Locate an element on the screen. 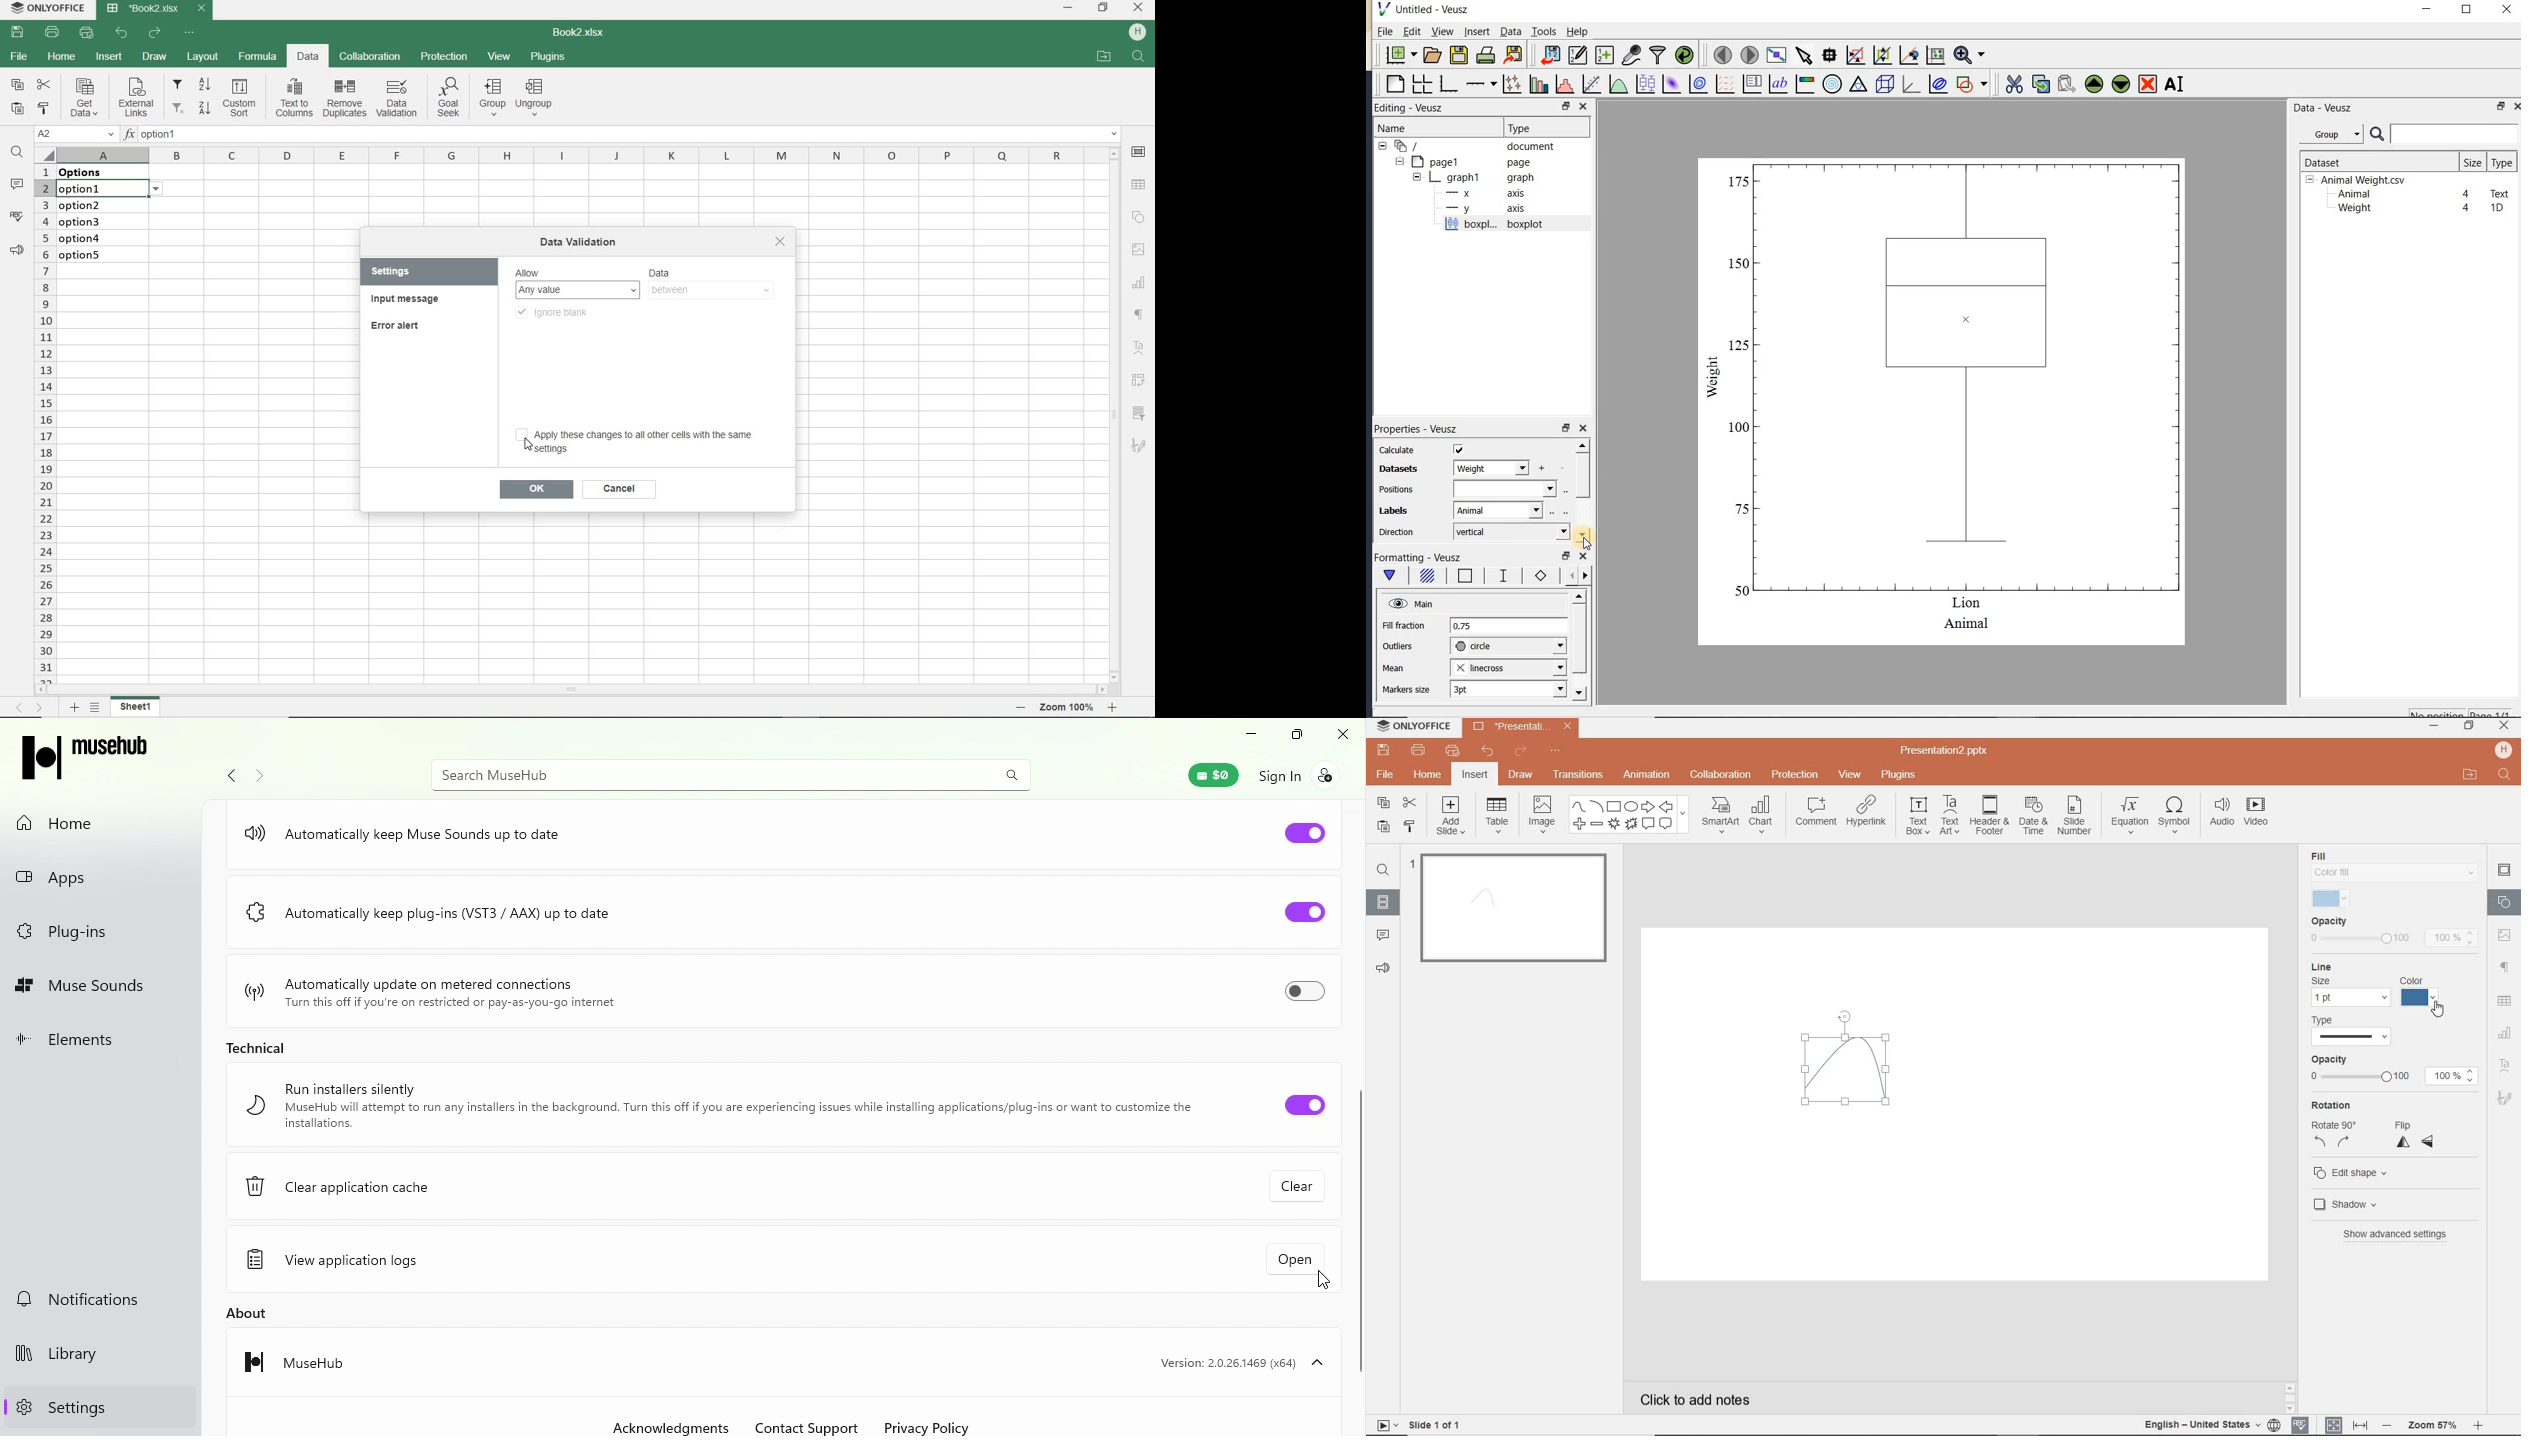  Properties - Veusz is located at coordinates (1415, 428).